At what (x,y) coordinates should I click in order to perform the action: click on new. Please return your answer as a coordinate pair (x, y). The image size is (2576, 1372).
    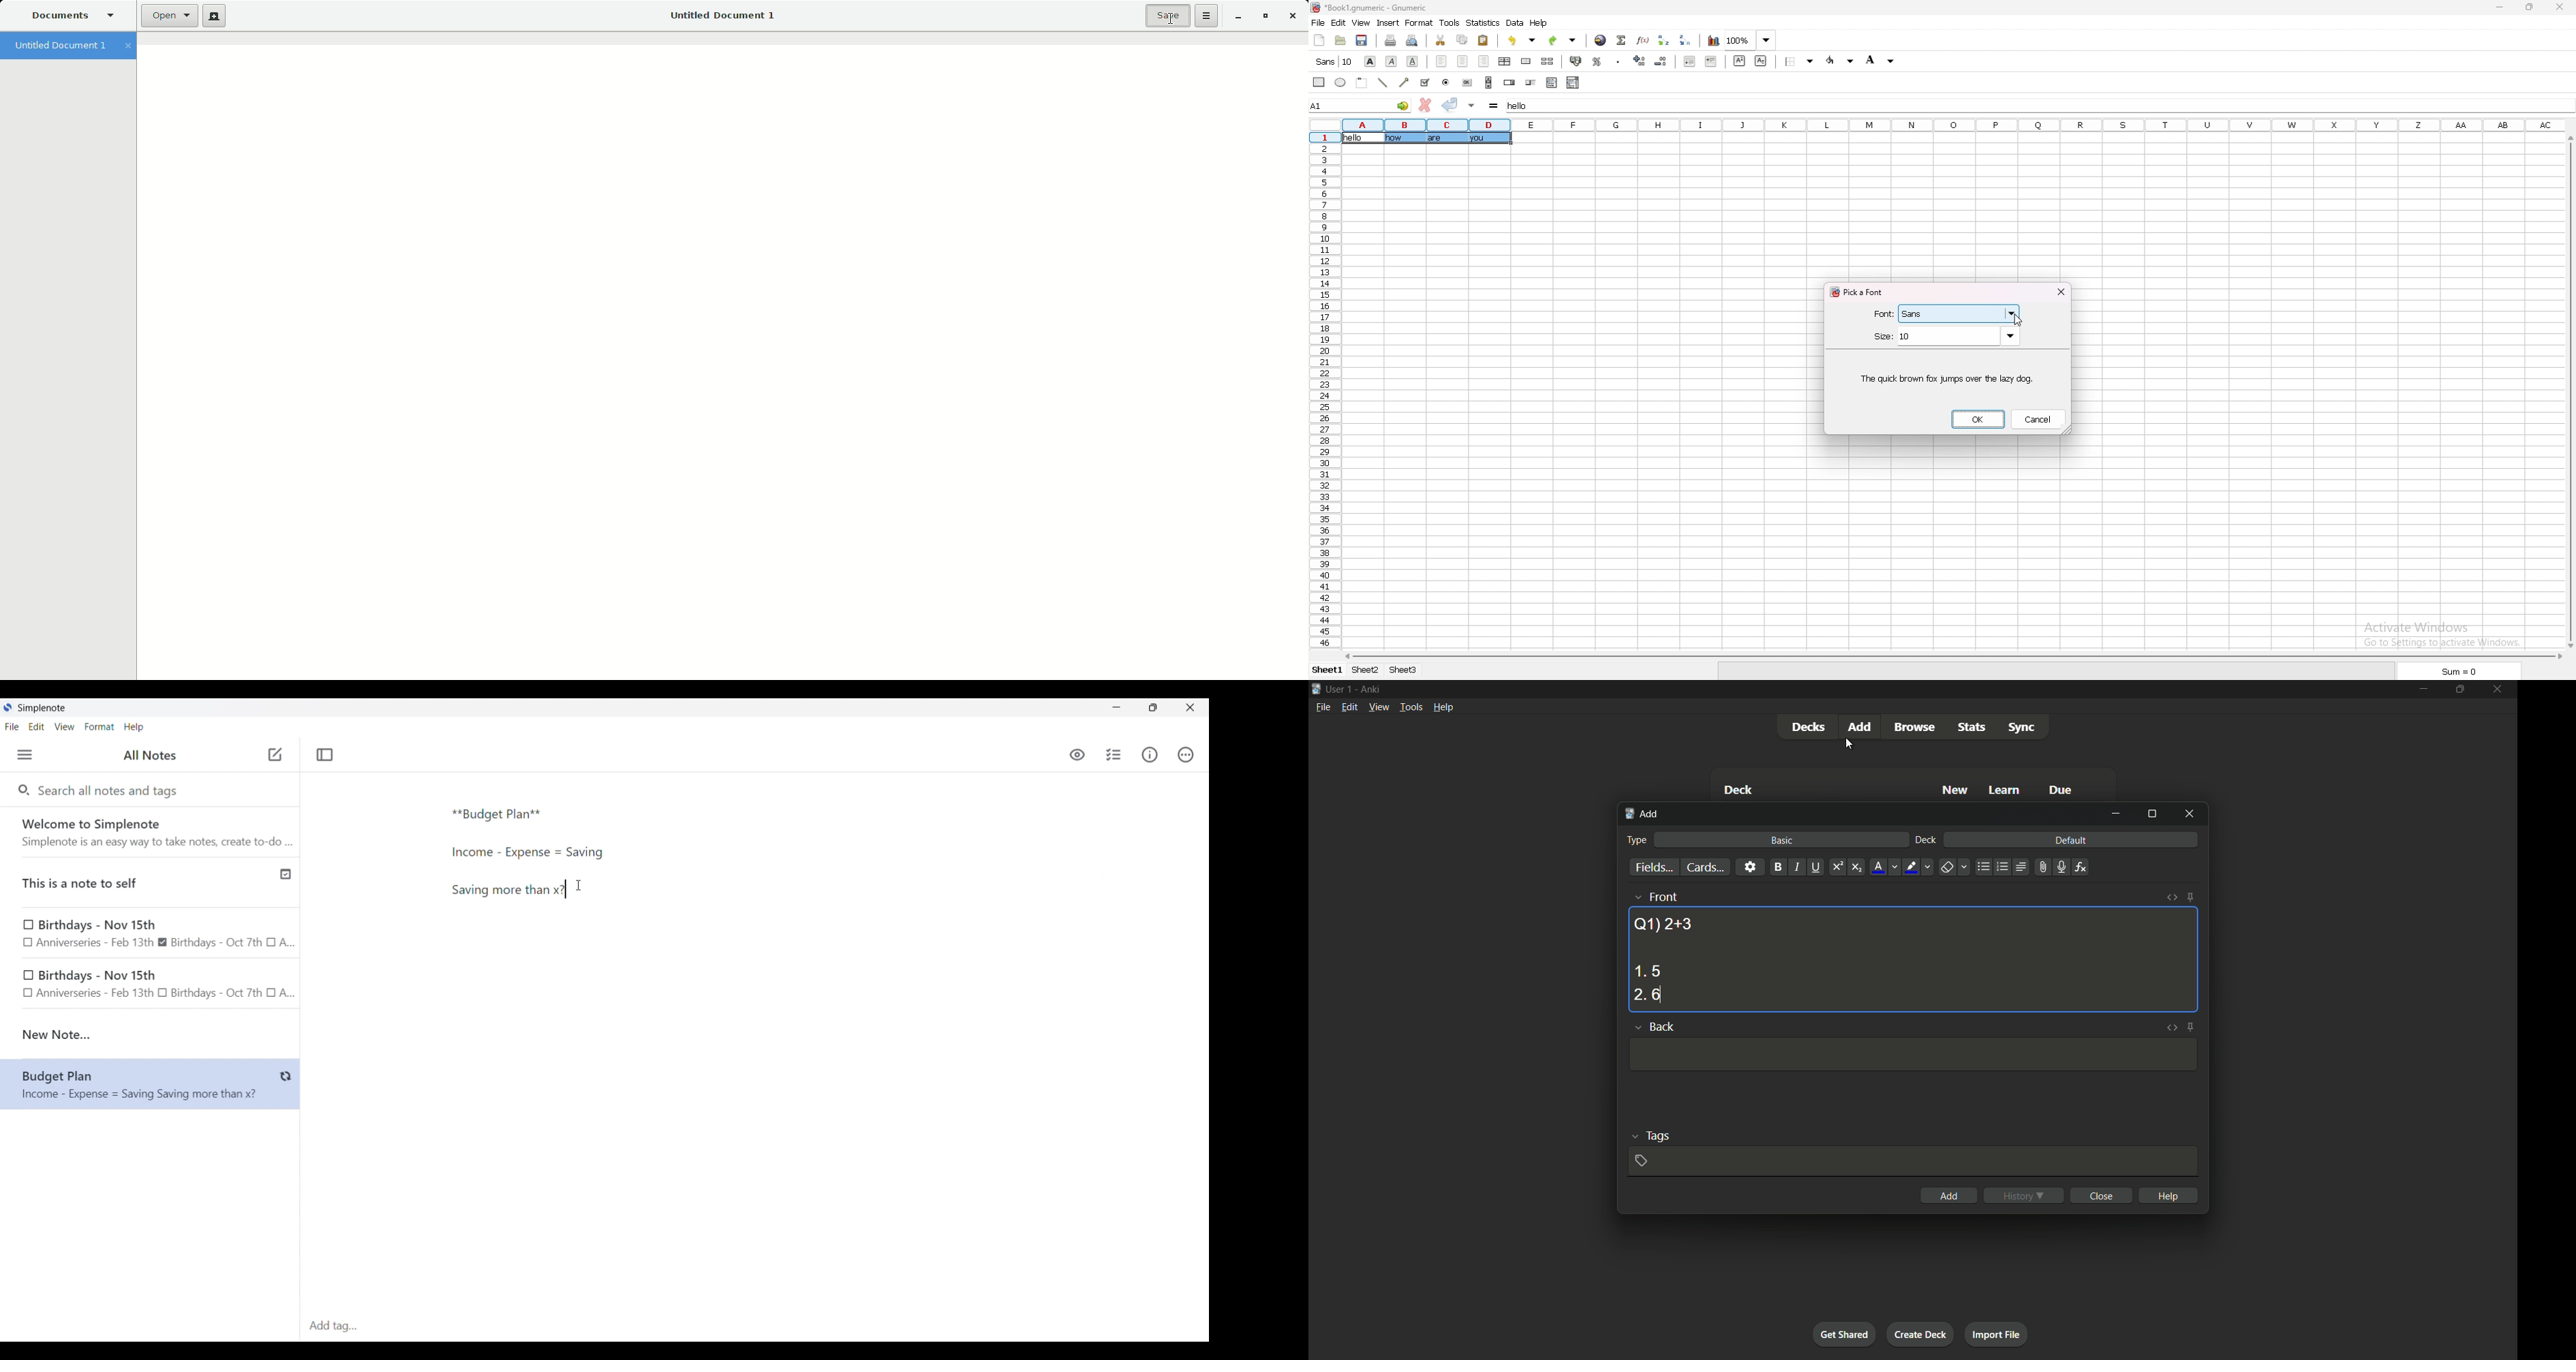
    Looking at the image, I should click on (1956, 790).